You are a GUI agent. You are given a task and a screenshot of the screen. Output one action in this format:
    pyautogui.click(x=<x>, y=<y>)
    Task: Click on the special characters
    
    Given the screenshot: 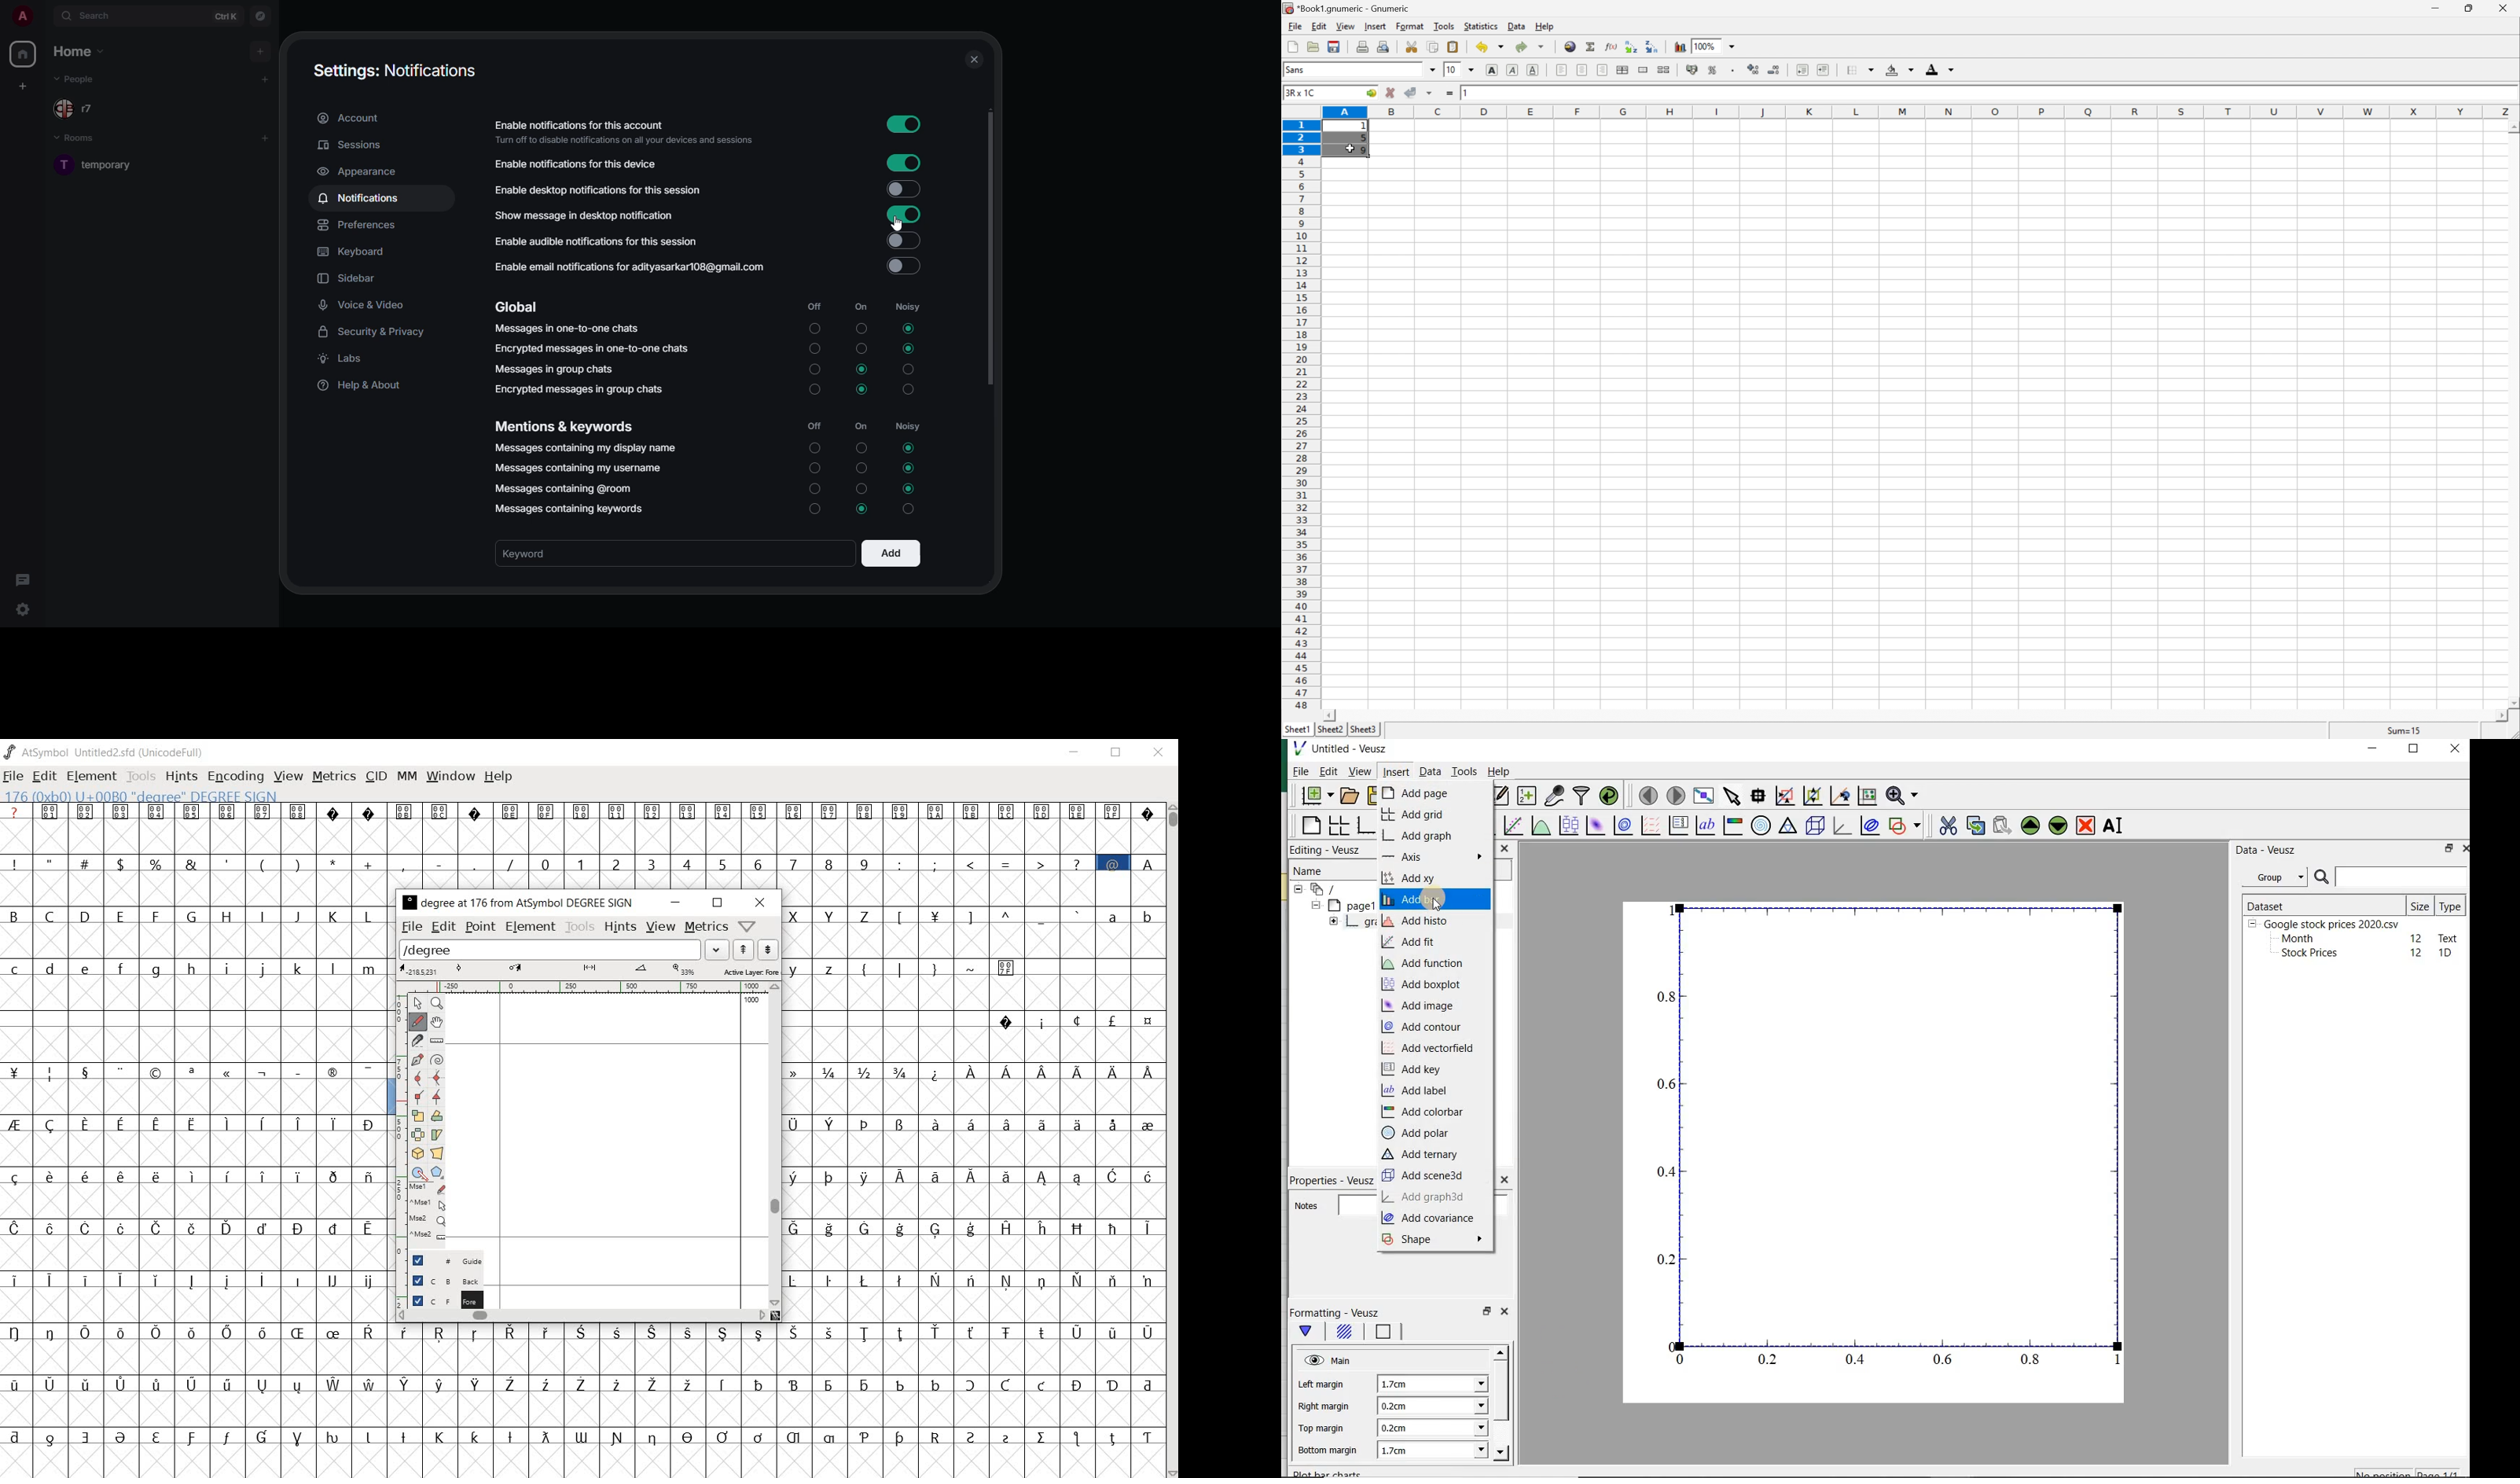 What is the action you would take?
    pyautogui.click(x=989, y=863)
    